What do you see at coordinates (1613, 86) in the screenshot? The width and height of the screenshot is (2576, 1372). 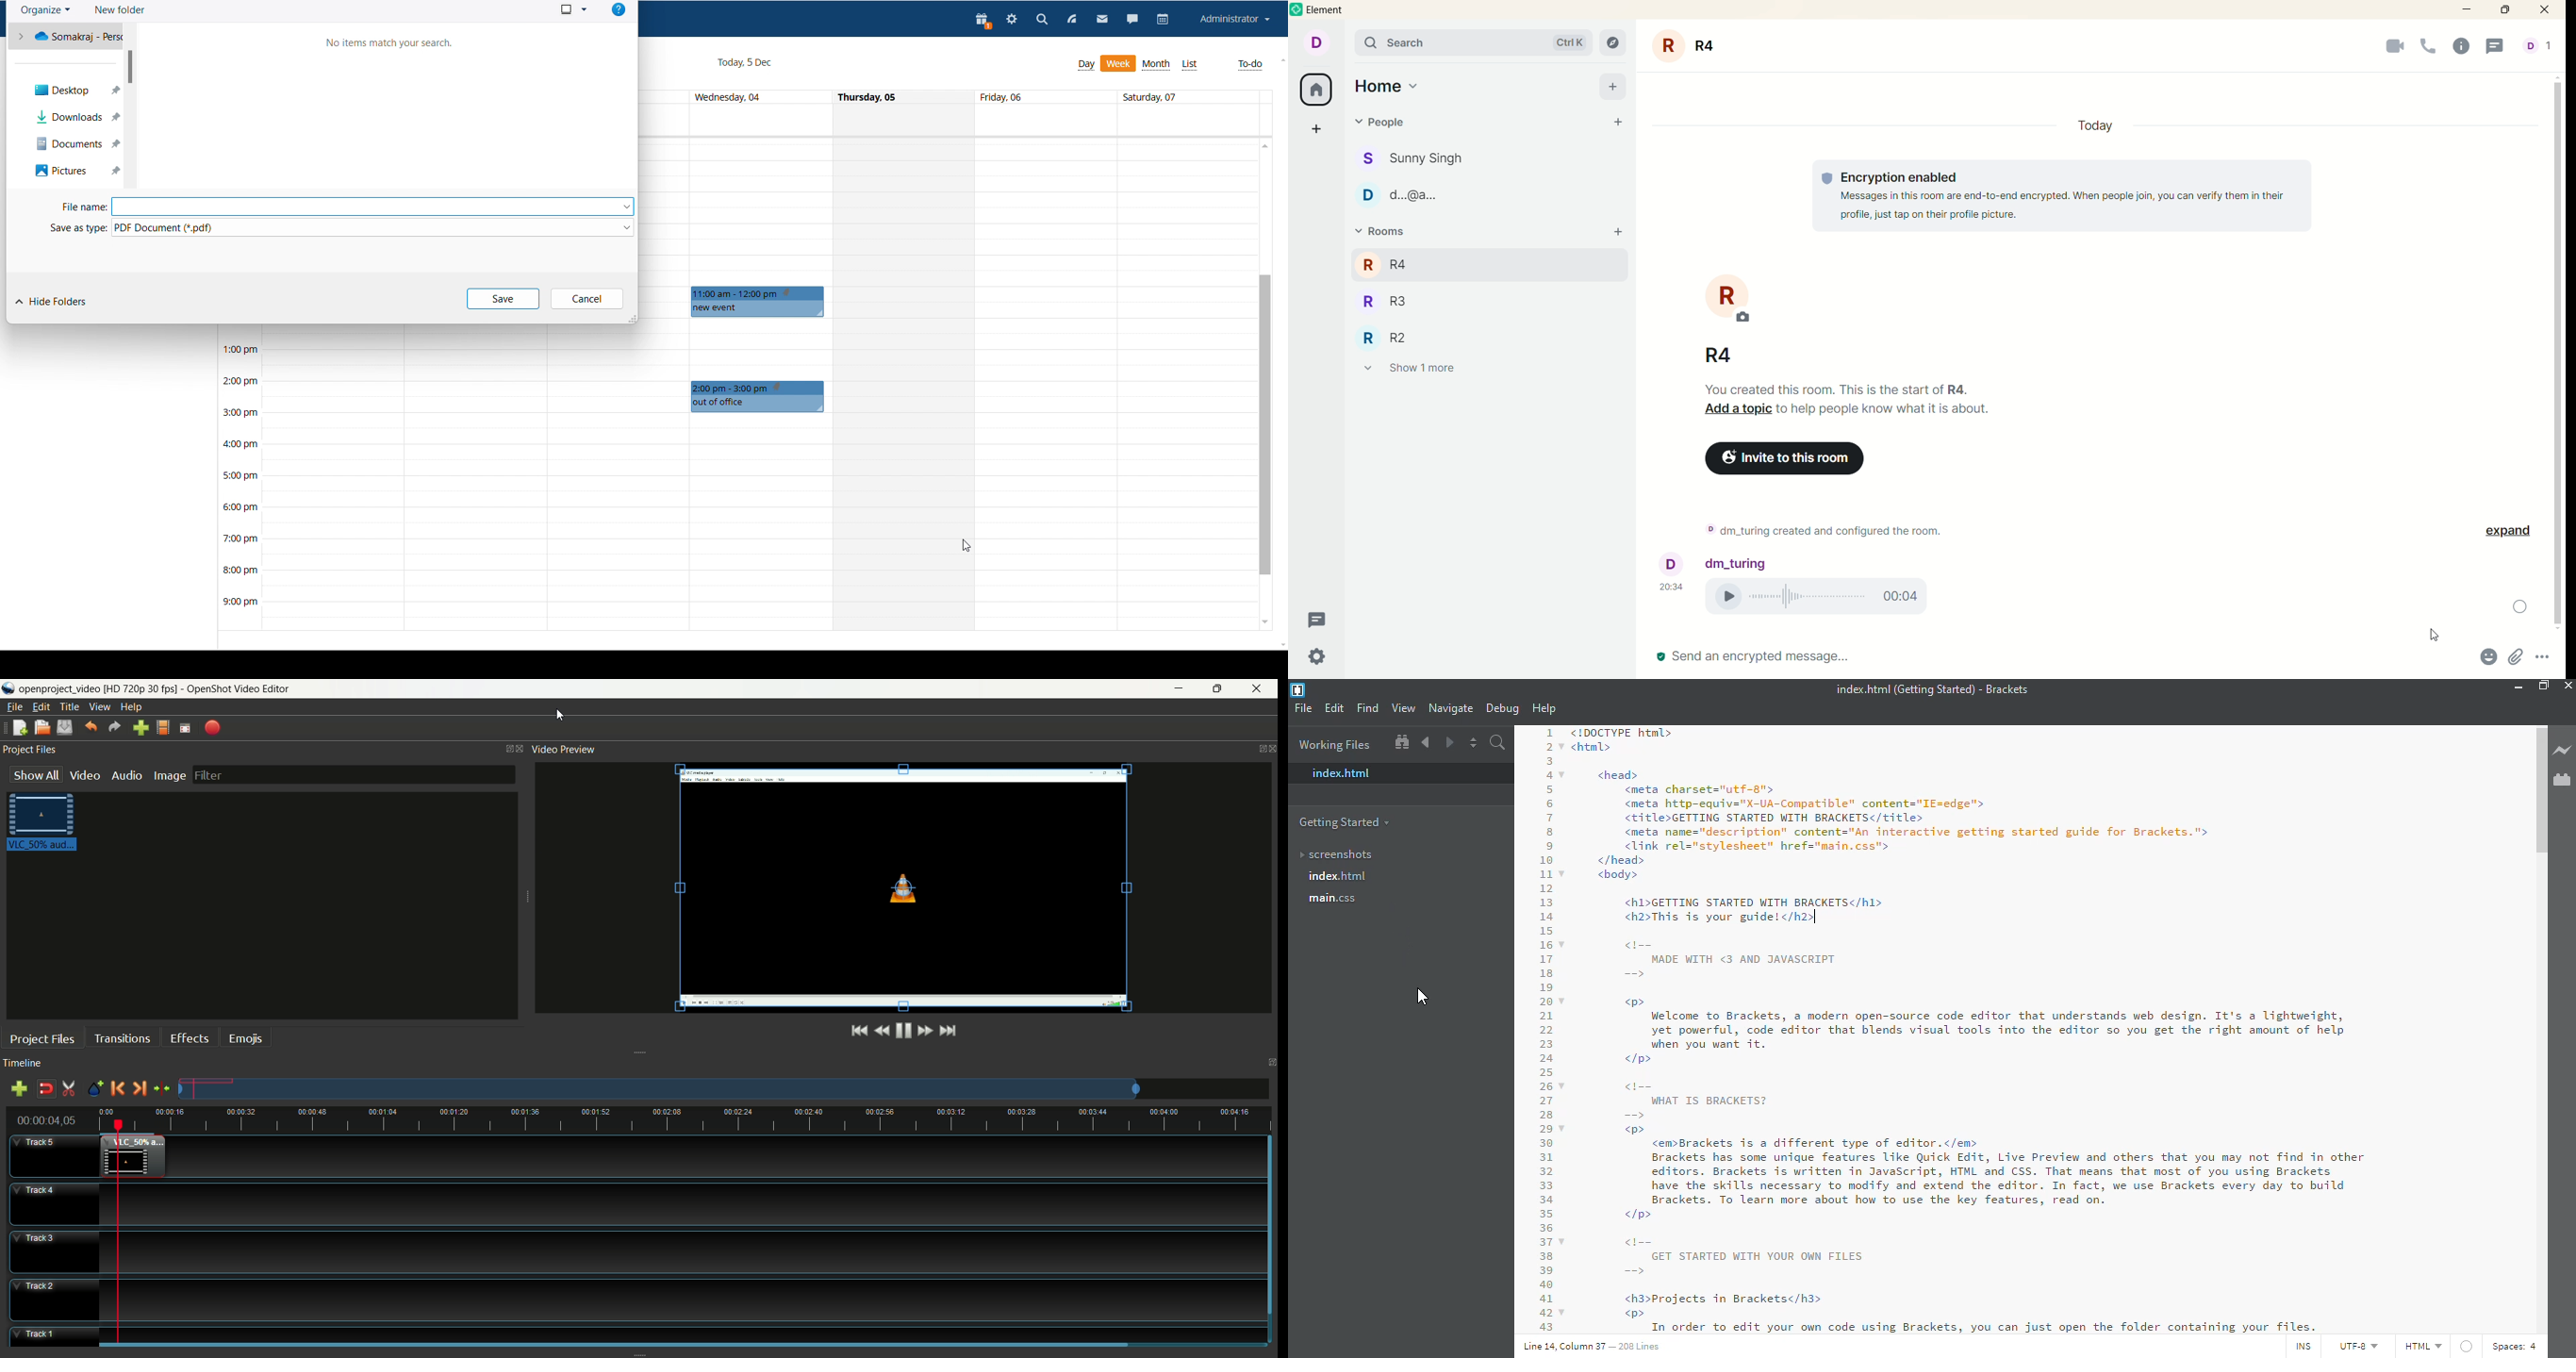 I see `add` at bounding box center [1613, 86].